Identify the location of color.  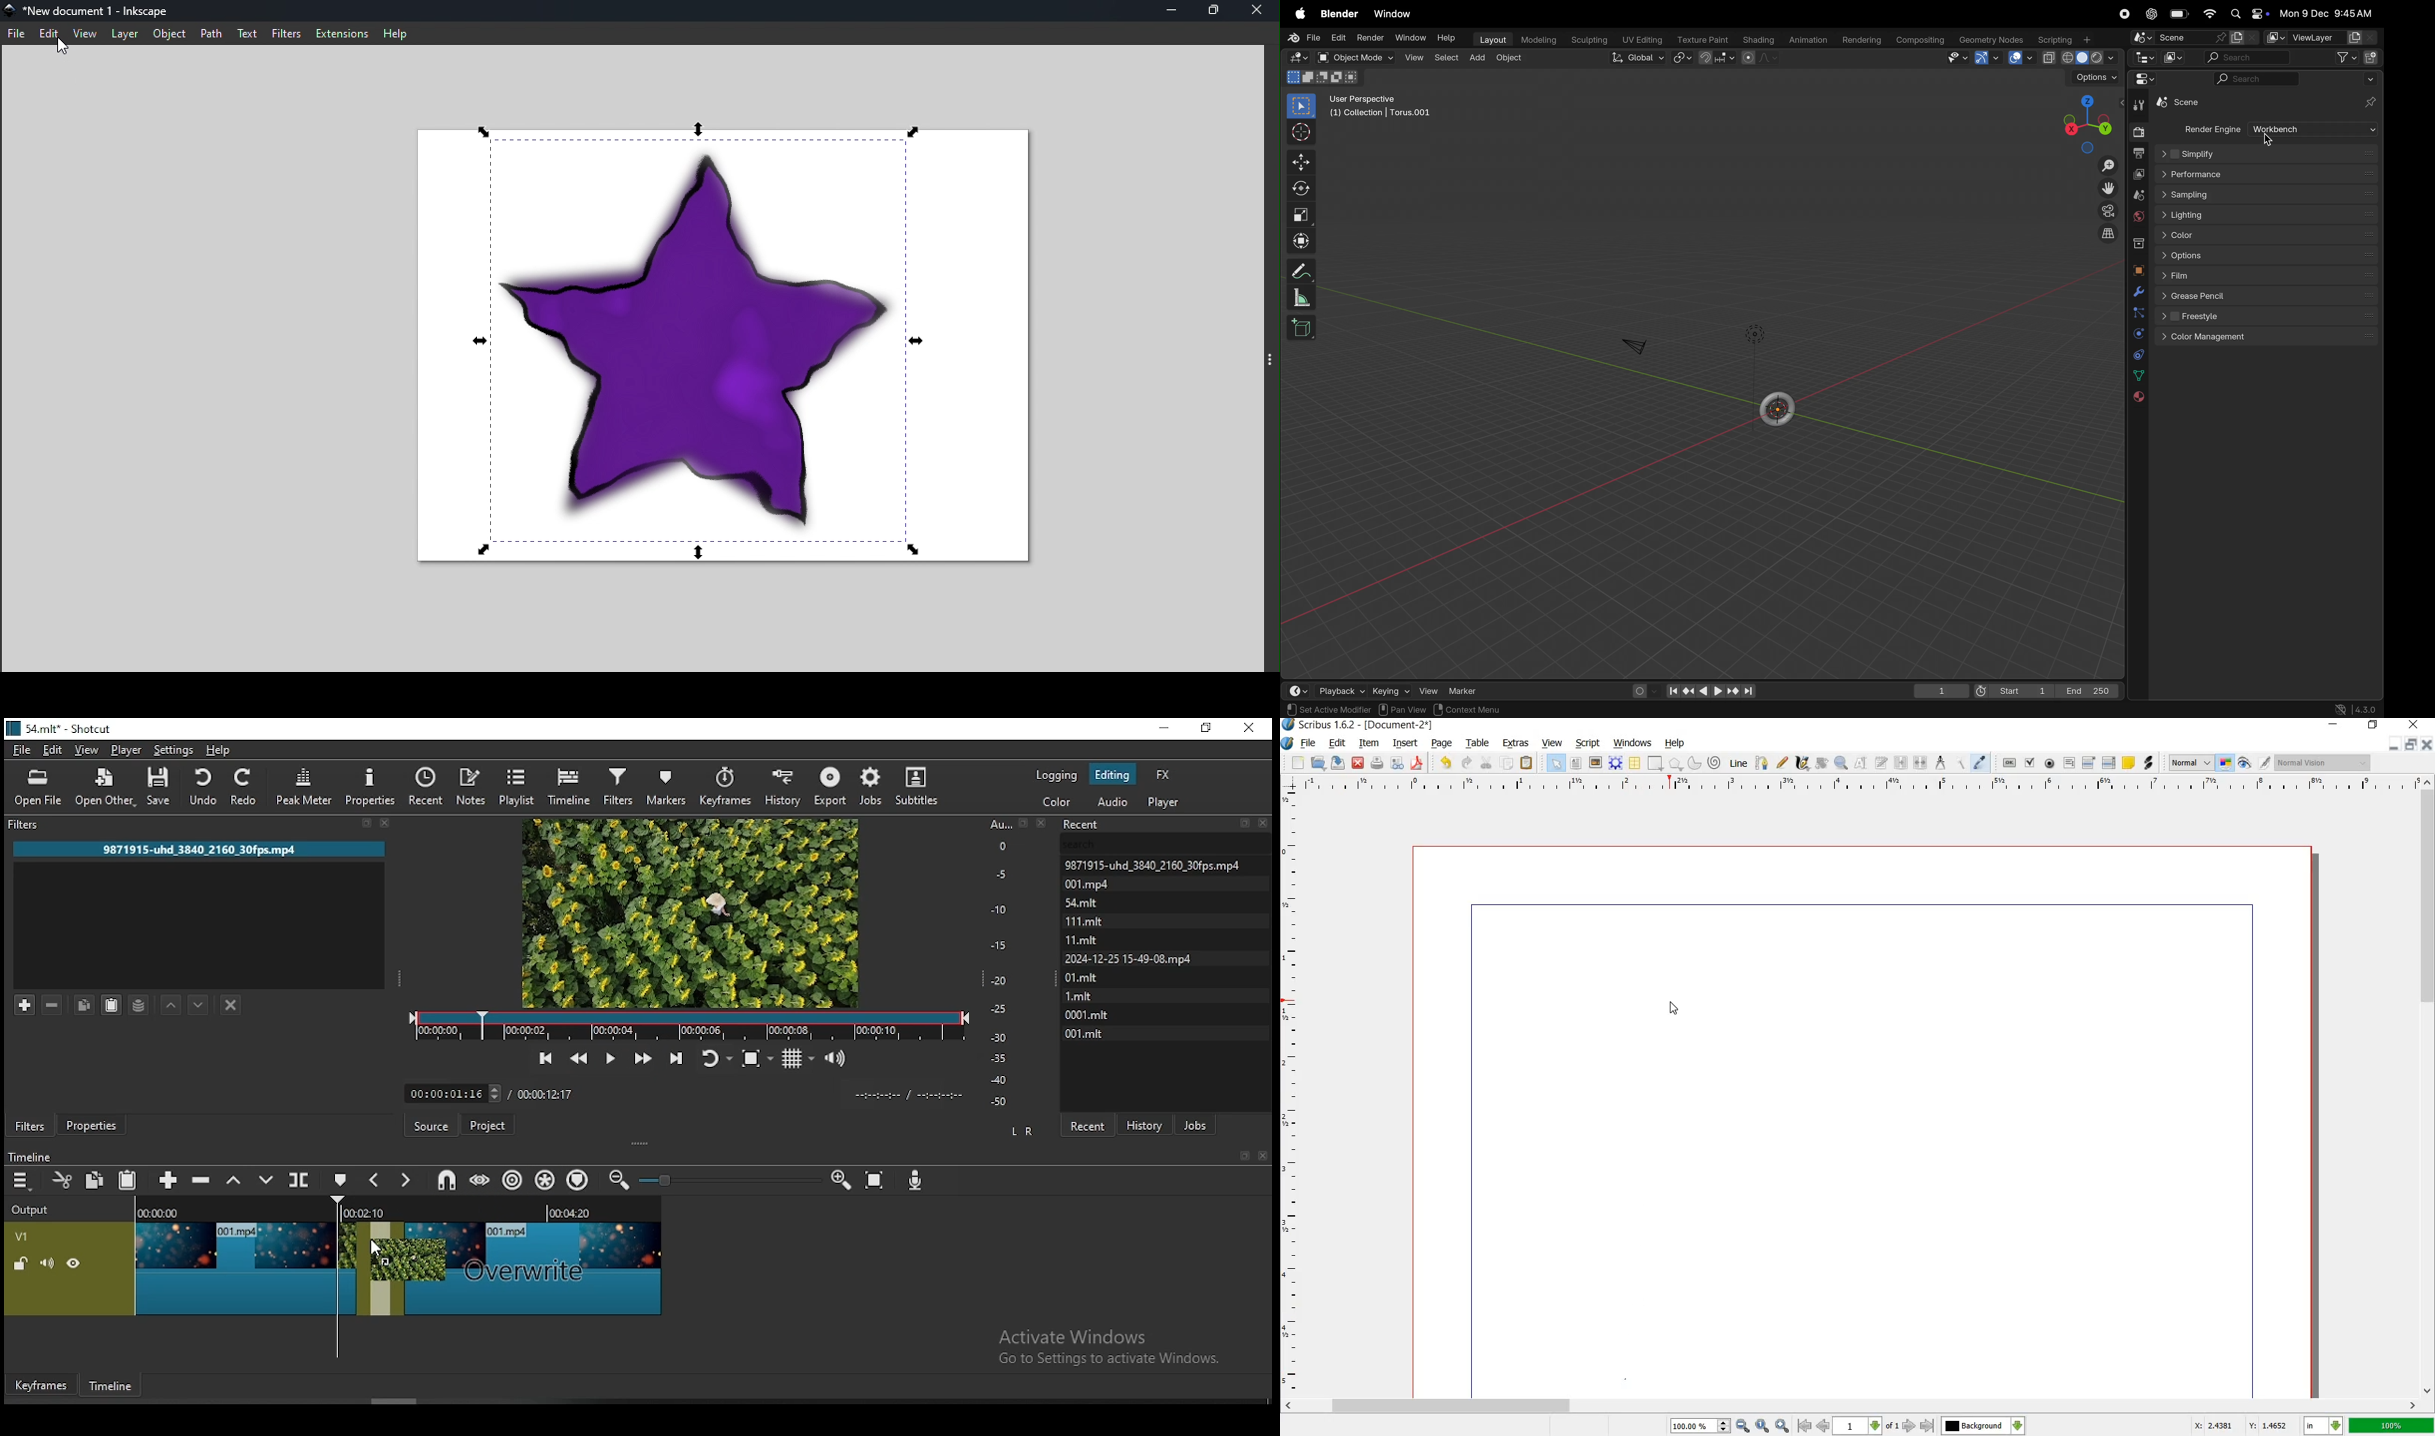
(2267, 233).